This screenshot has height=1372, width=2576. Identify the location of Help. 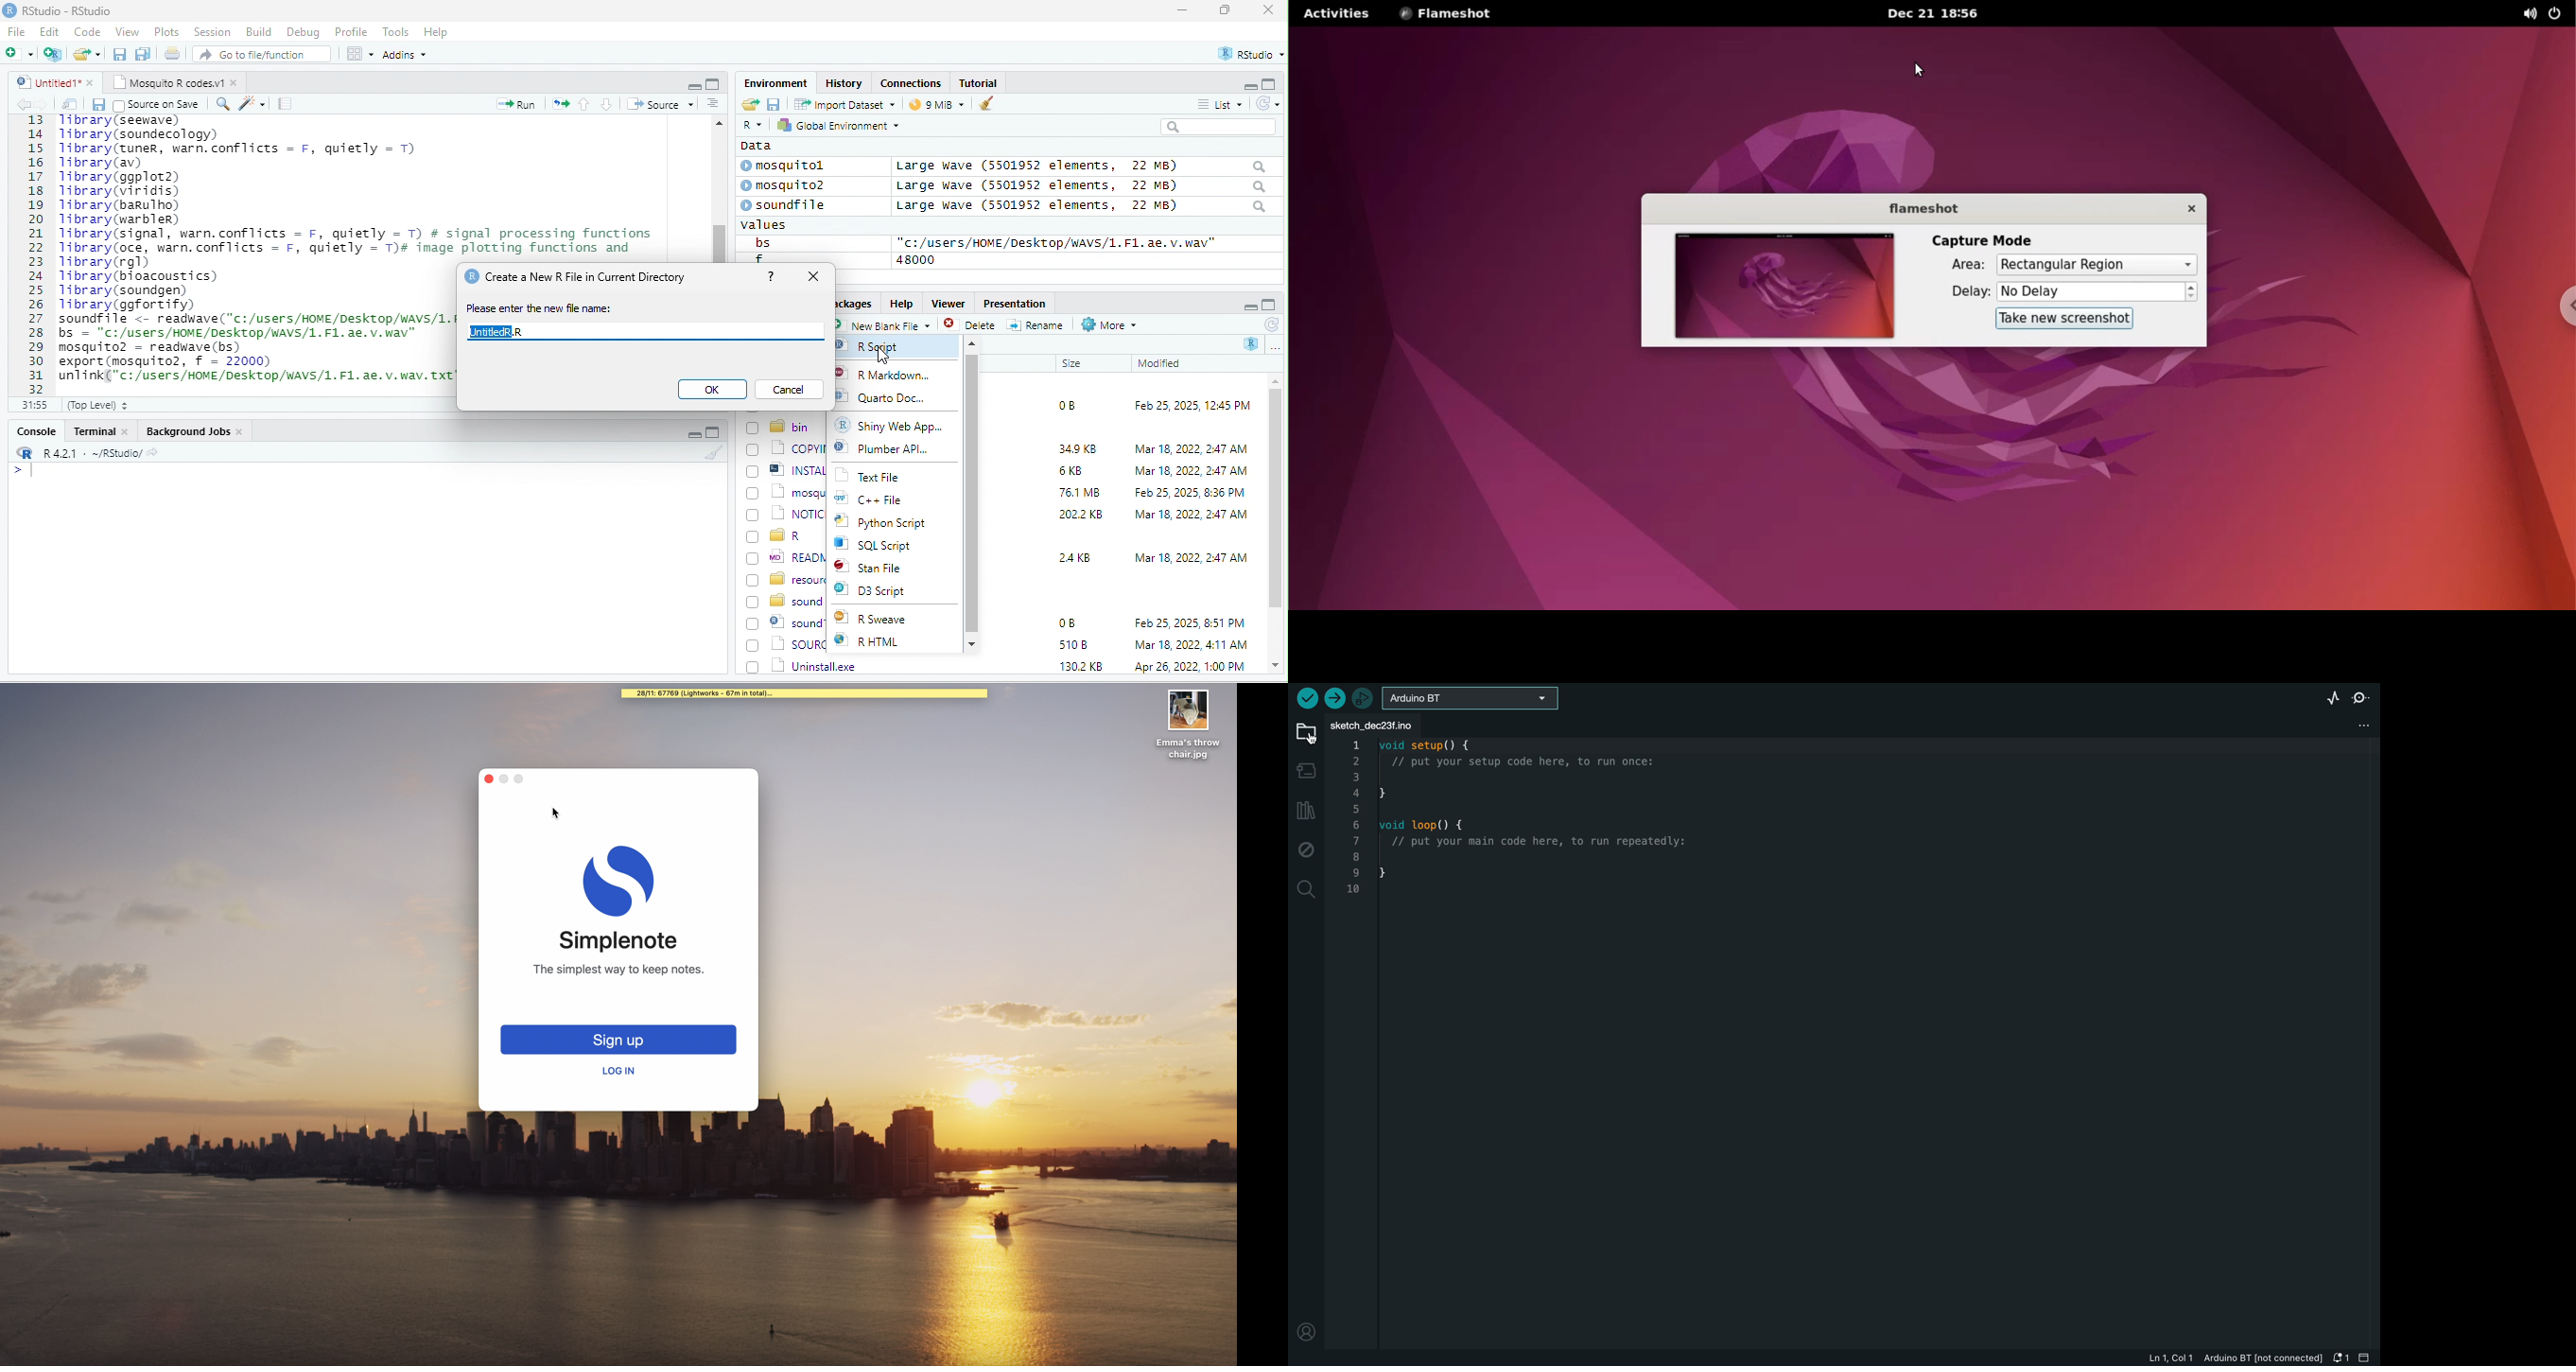
(437, 33).